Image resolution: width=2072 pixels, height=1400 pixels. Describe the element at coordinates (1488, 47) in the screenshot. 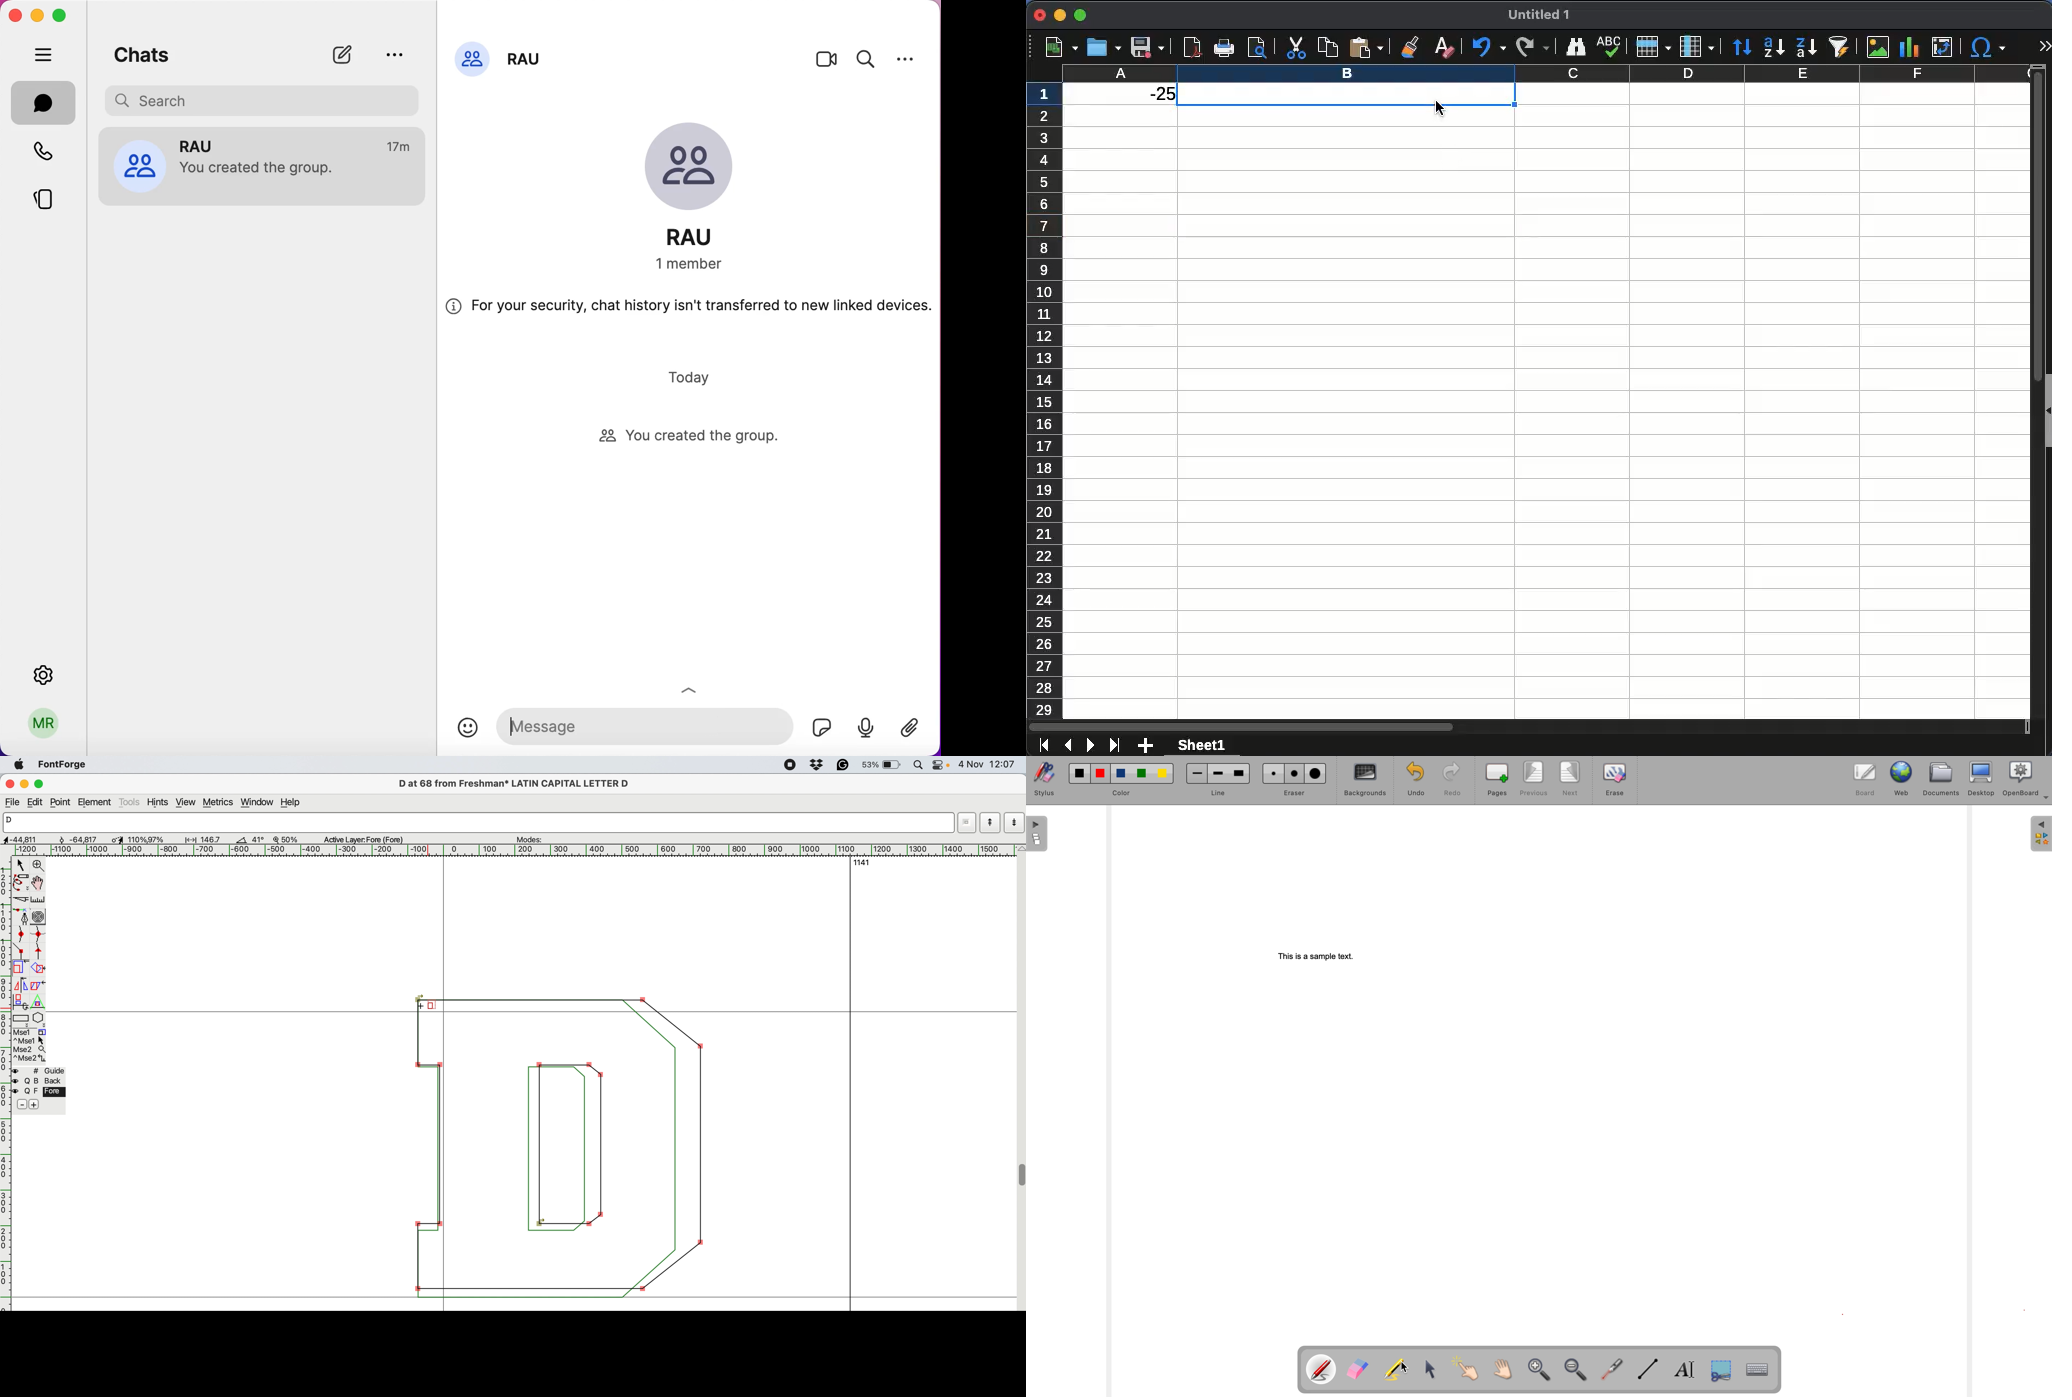

I see `undo` at that location.